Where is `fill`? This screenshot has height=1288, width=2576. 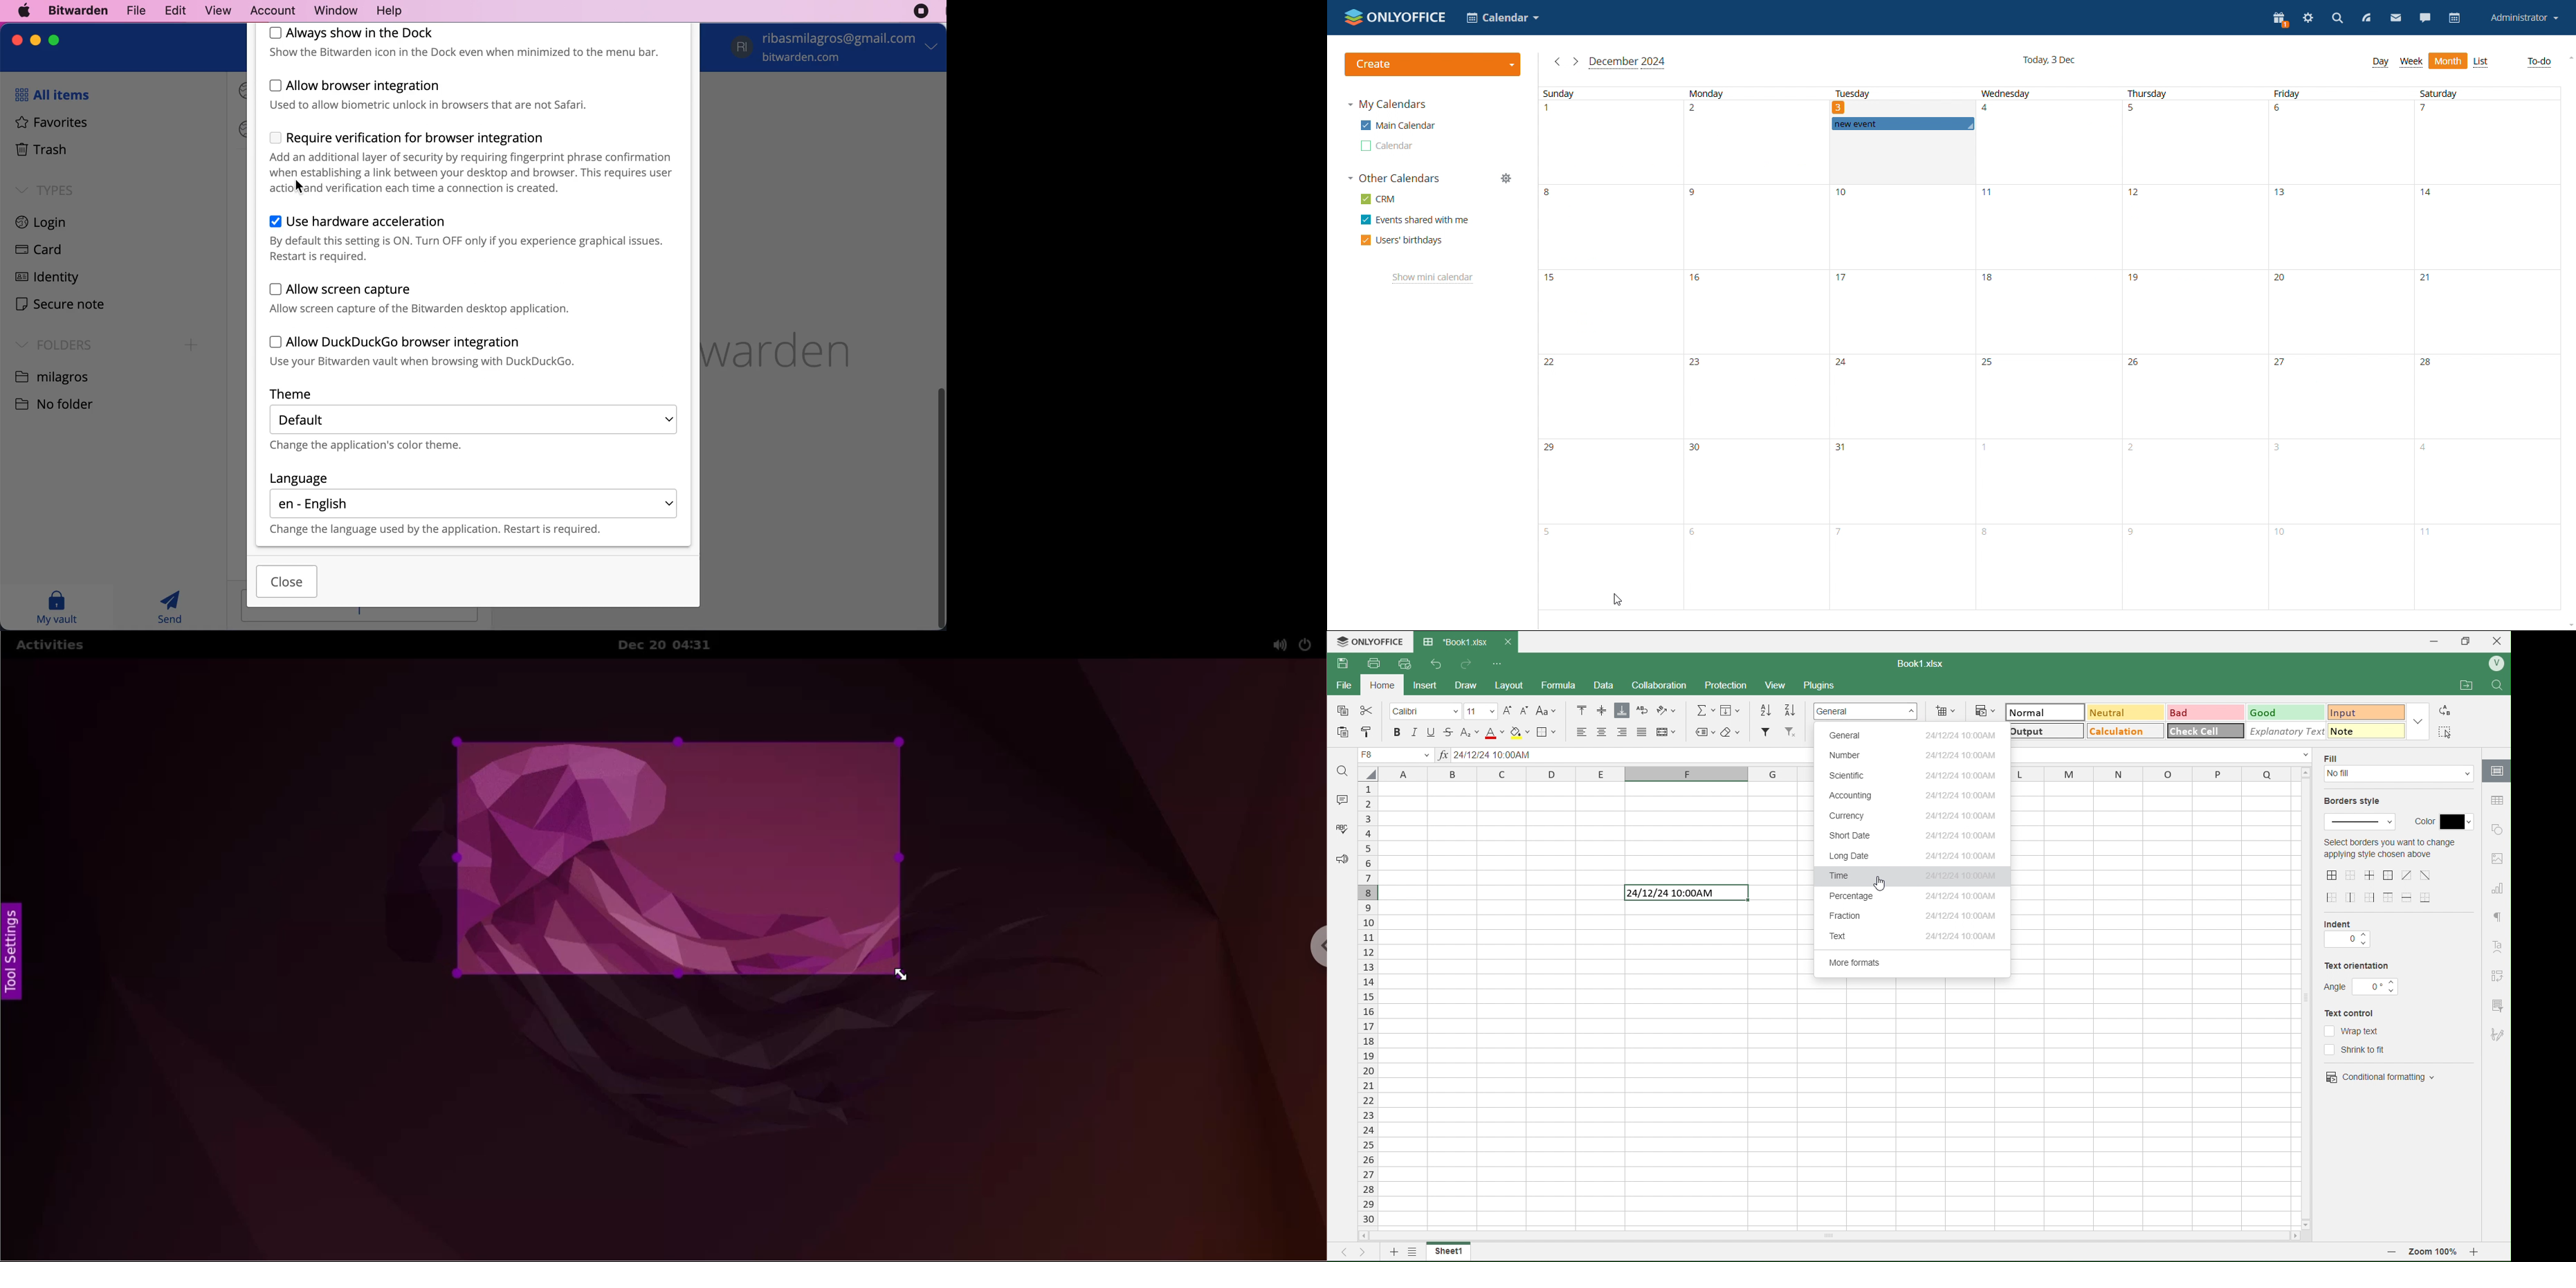 fill is located at coordinates (2400, 775).